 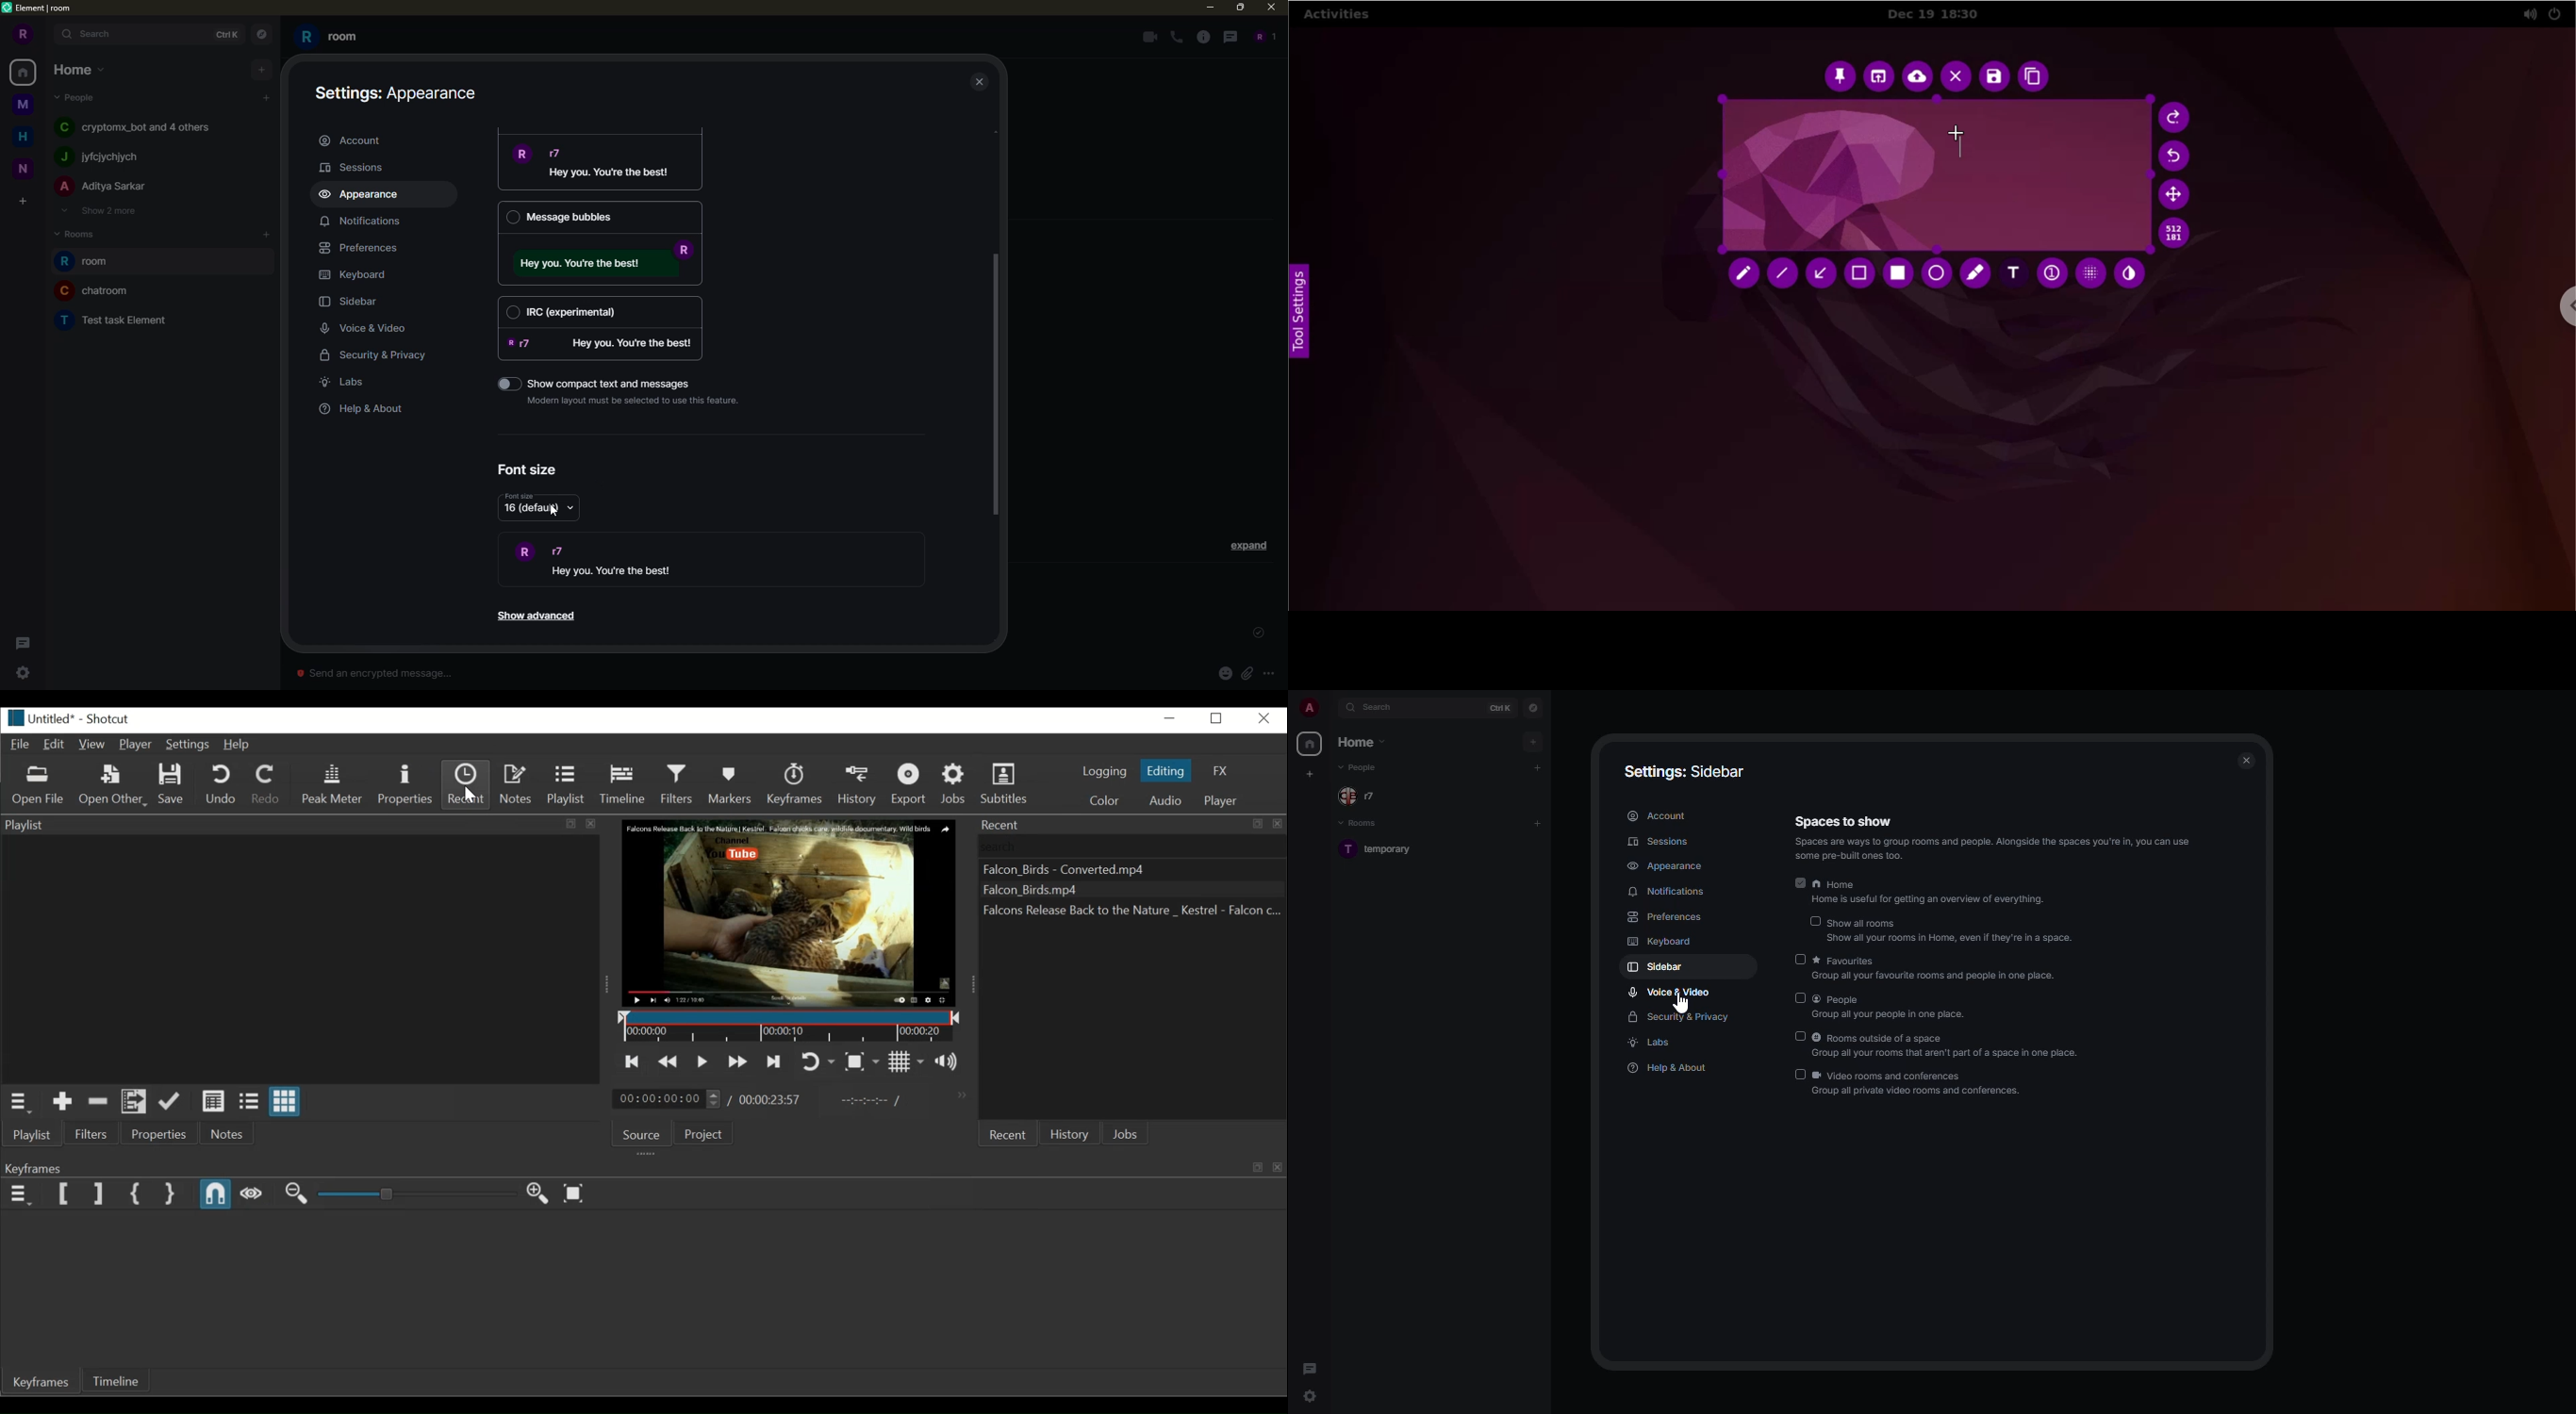 What do you see at coordinates (133, 1102) in the screenshot?
I see `Add files to playlist` at bounding box center [133, 1102].